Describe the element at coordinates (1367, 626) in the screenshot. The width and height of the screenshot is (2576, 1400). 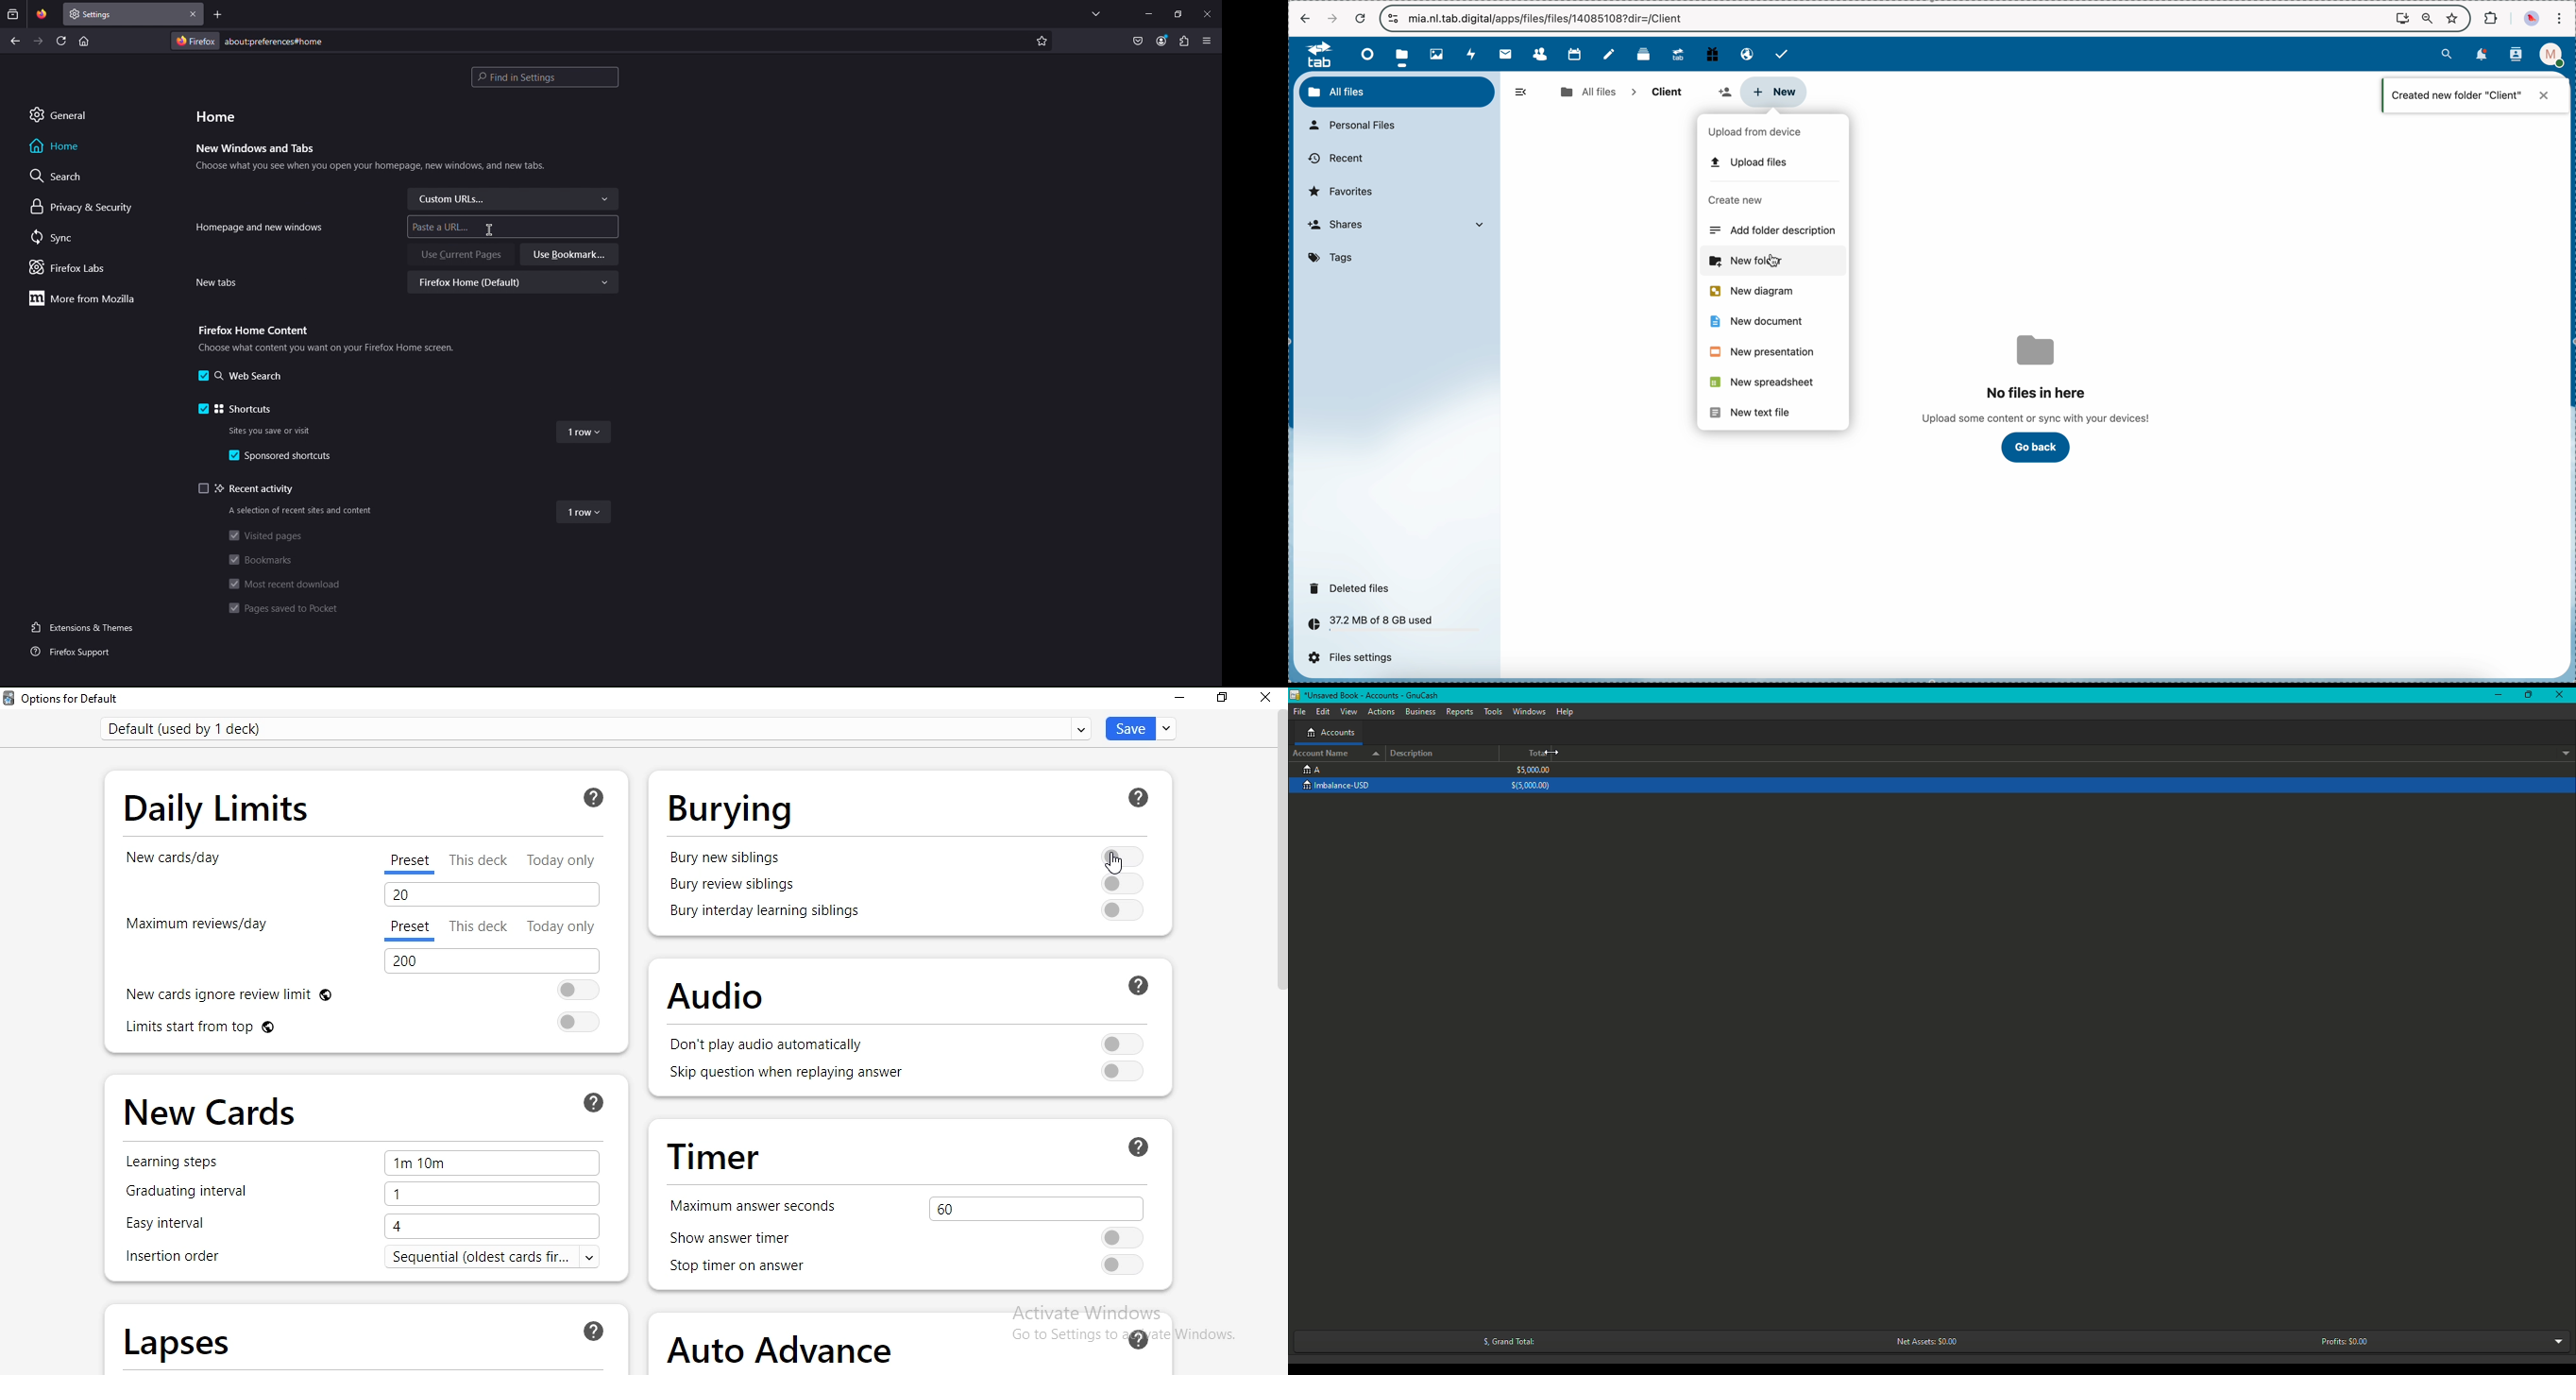
I see `37.2 MB of 8 GB` at that location.